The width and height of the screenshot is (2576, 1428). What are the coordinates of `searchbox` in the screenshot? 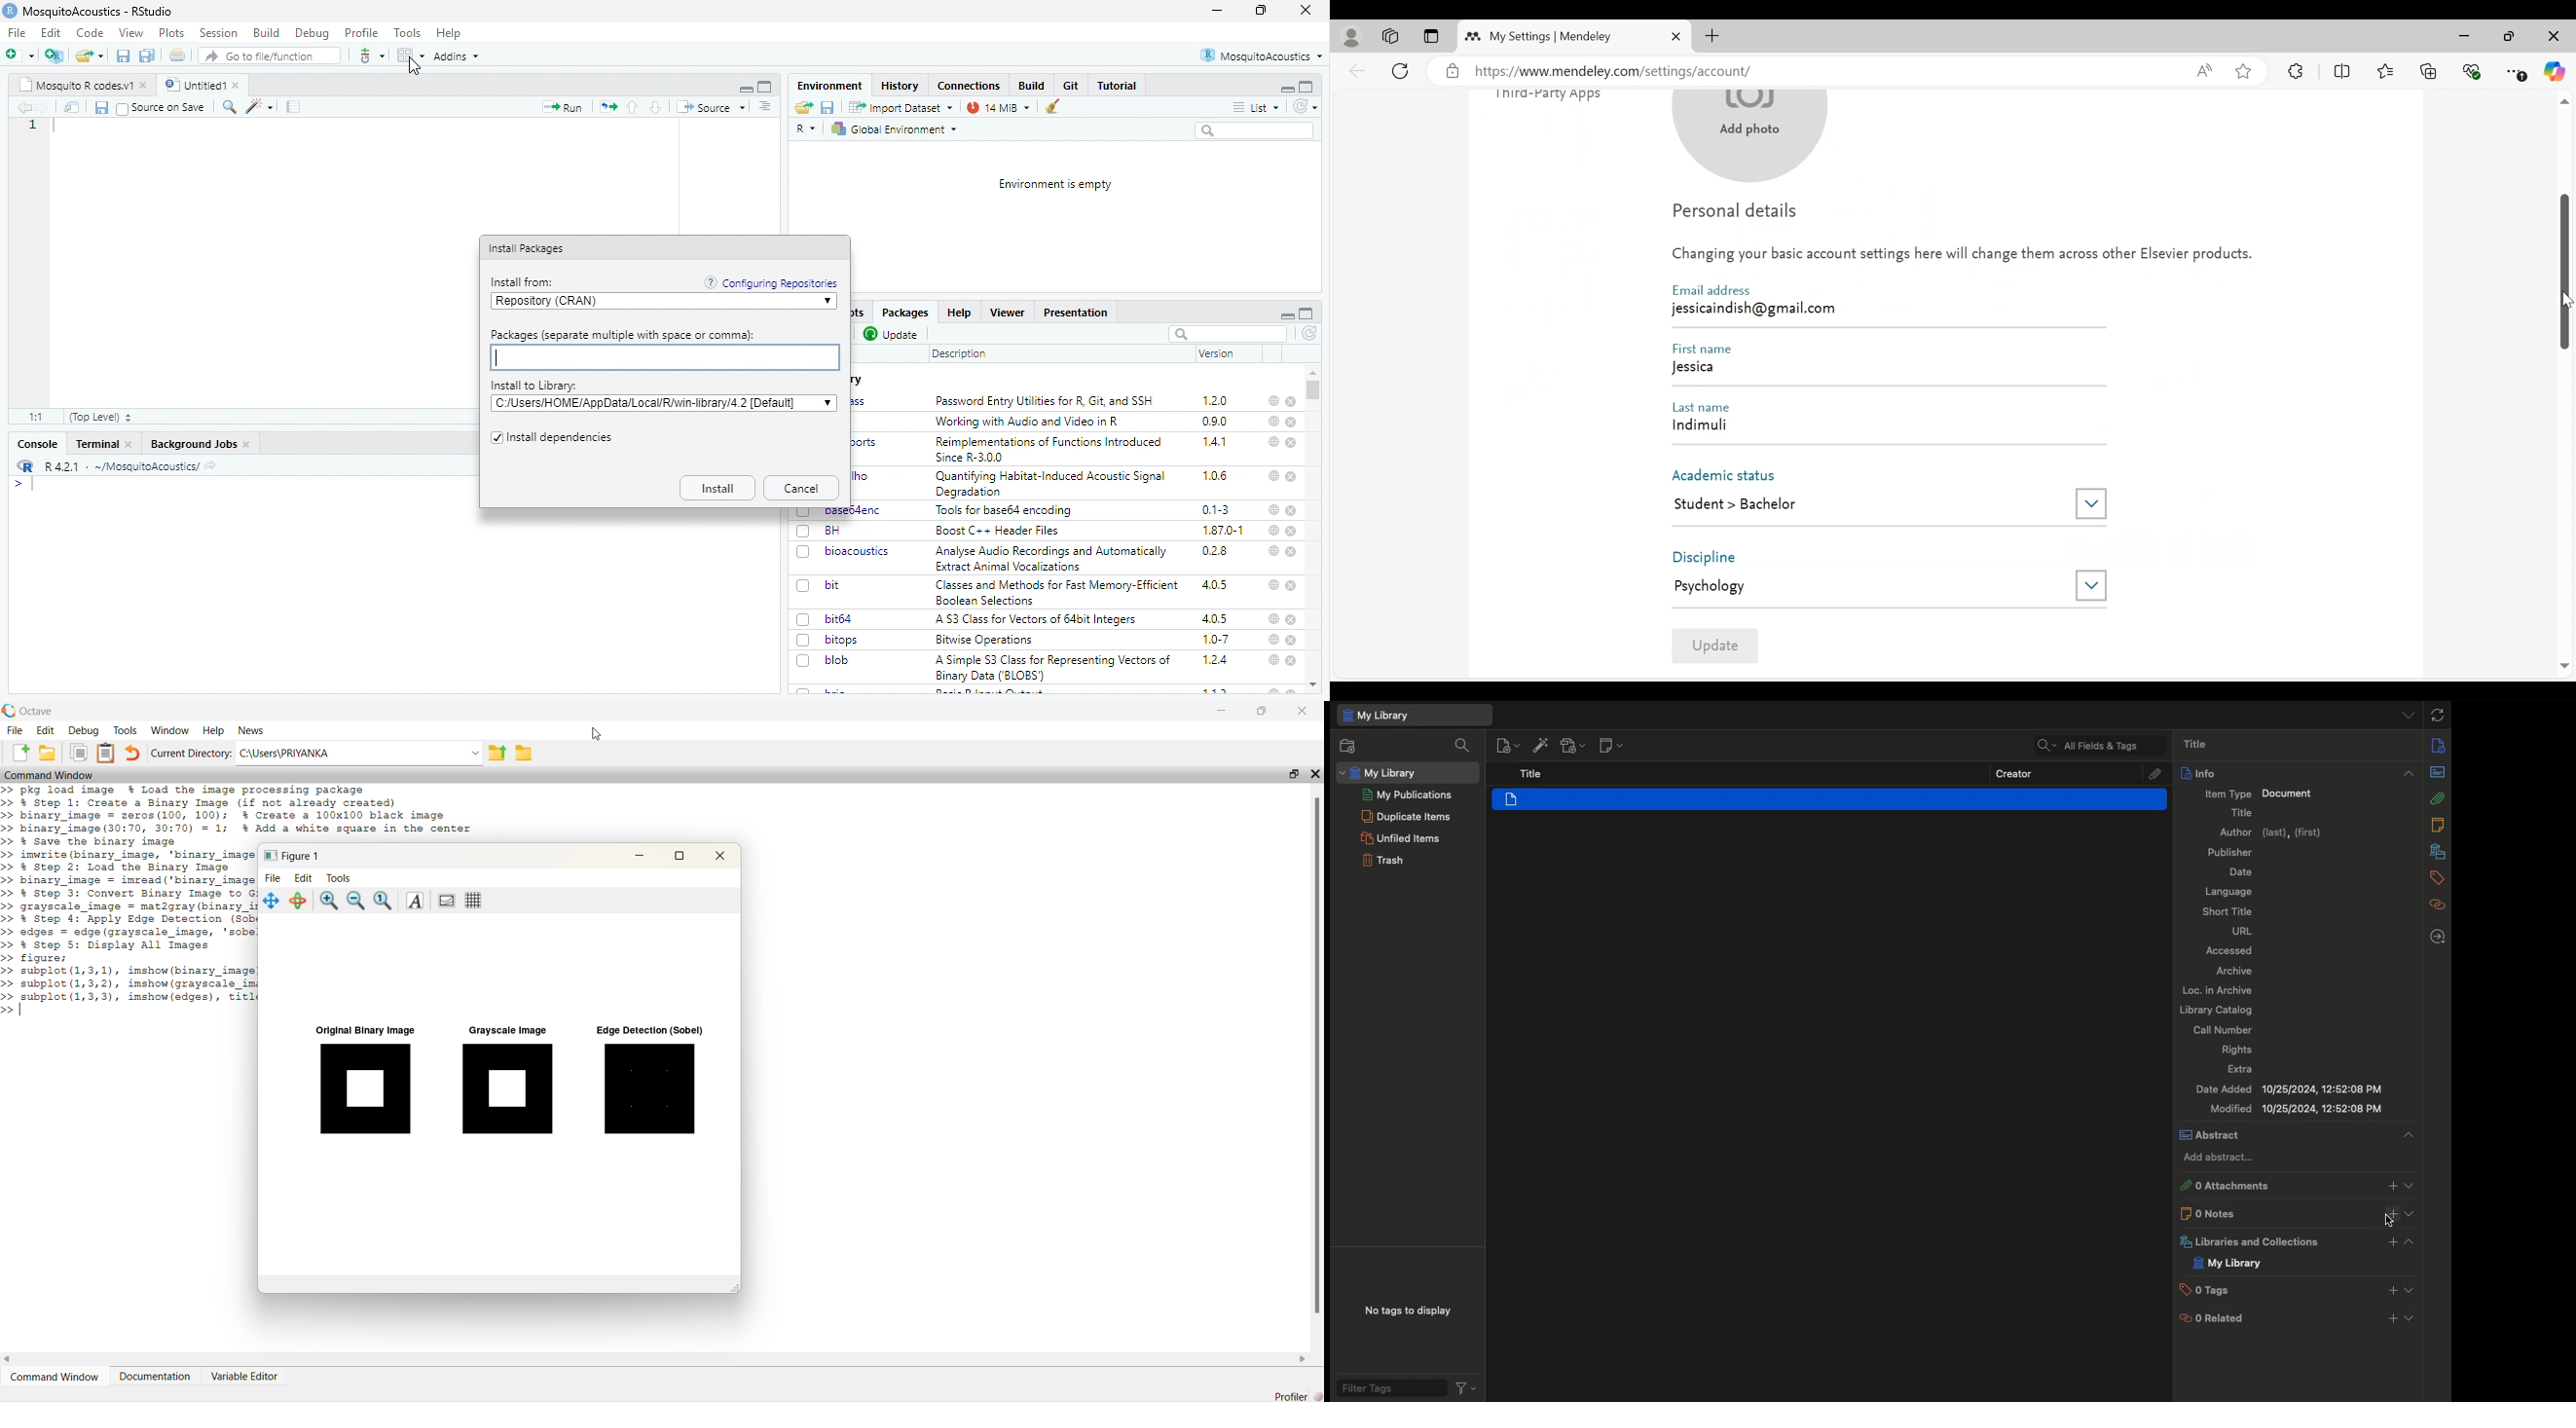 It's located at (1257, 131).